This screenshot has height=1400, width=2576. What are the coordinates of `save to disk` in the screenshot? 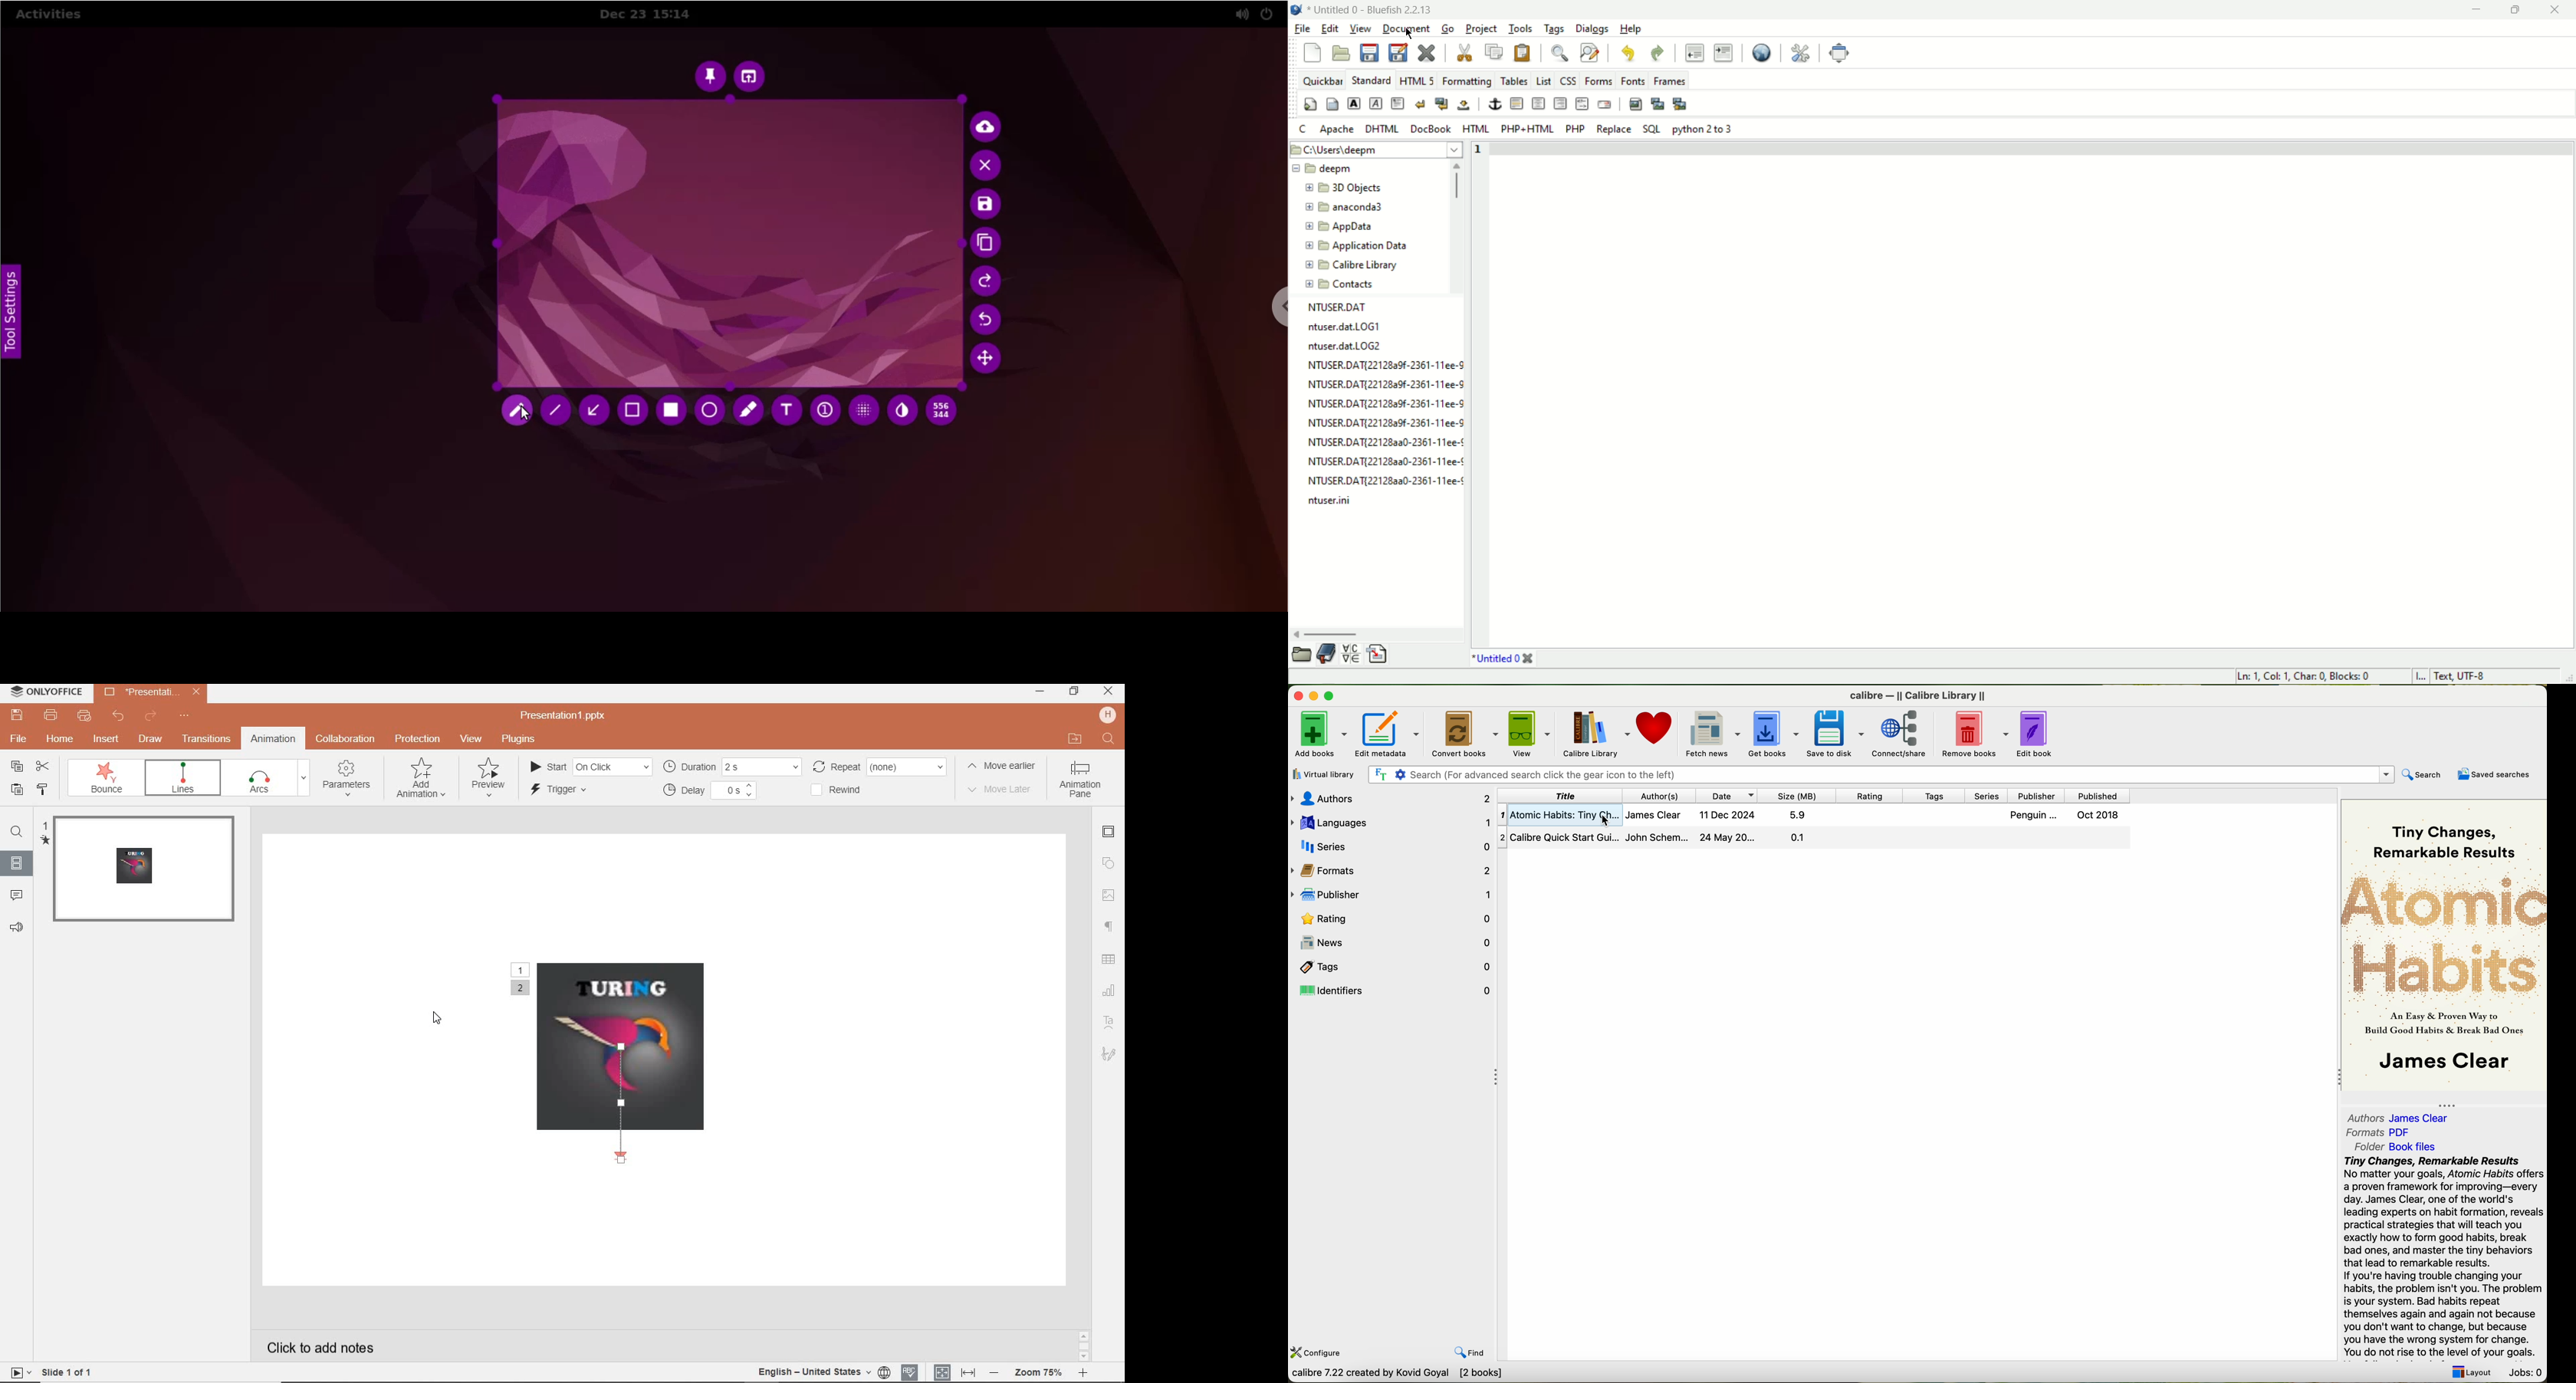 It's located at (1835, 733).